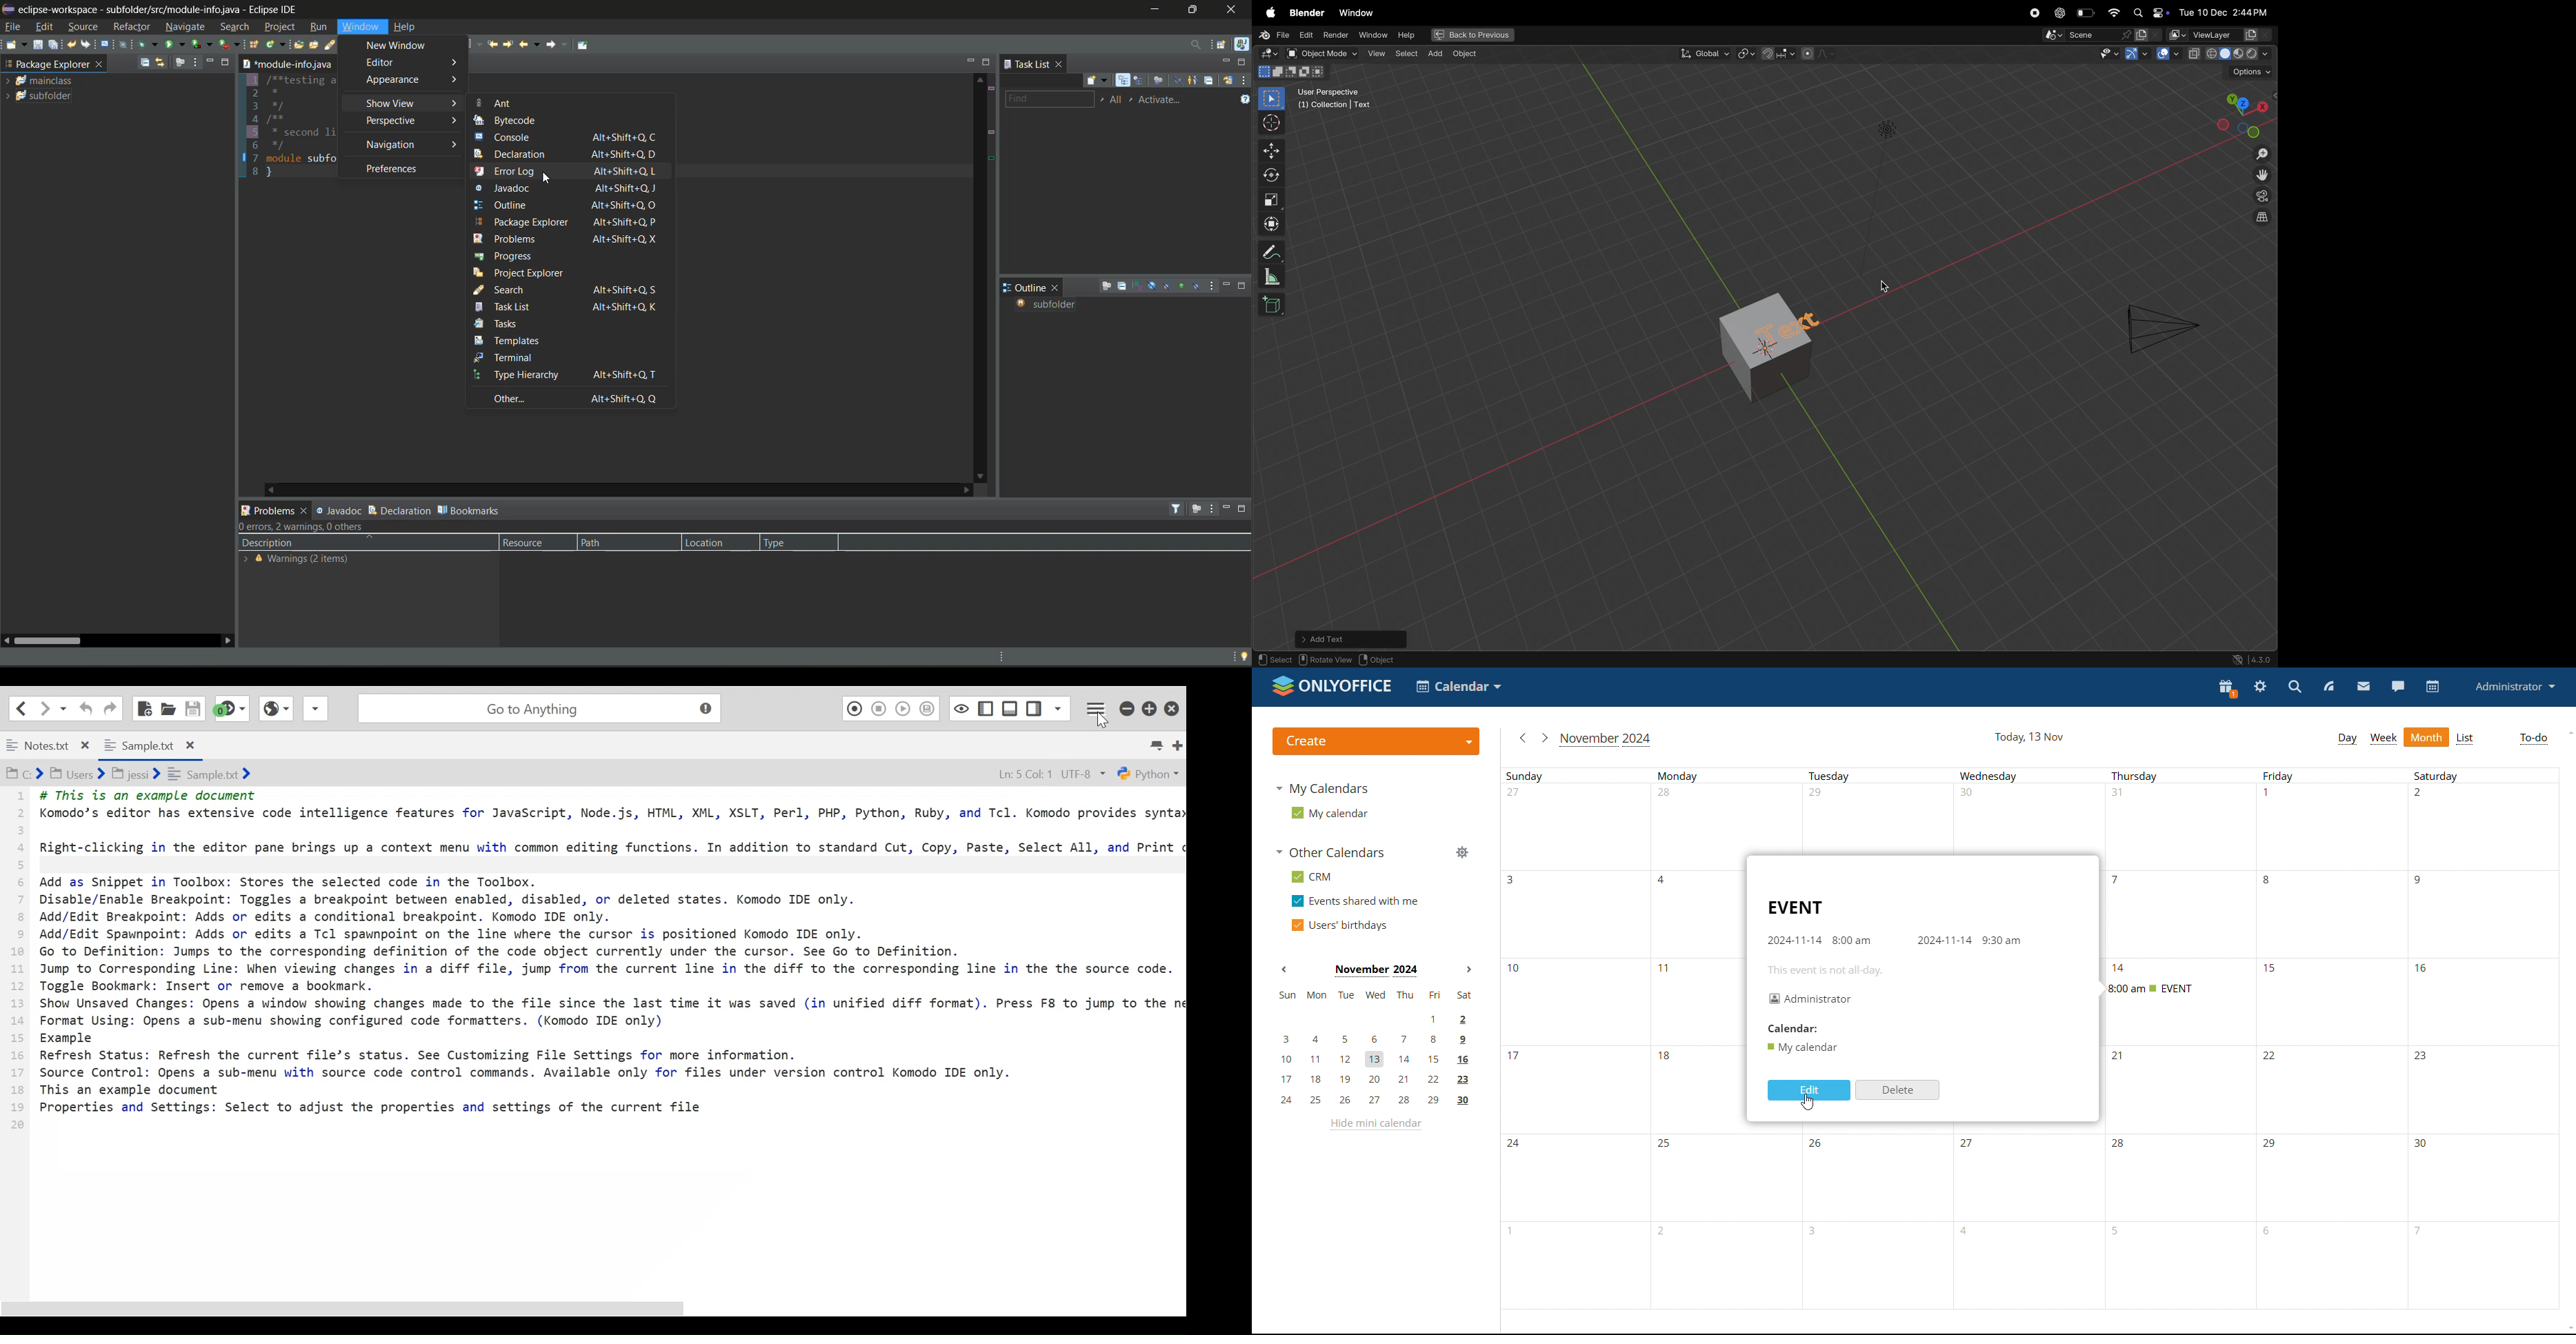 This screenshot has height=1344, width=2576. I want to click on 3d box, so click(1273, 307).